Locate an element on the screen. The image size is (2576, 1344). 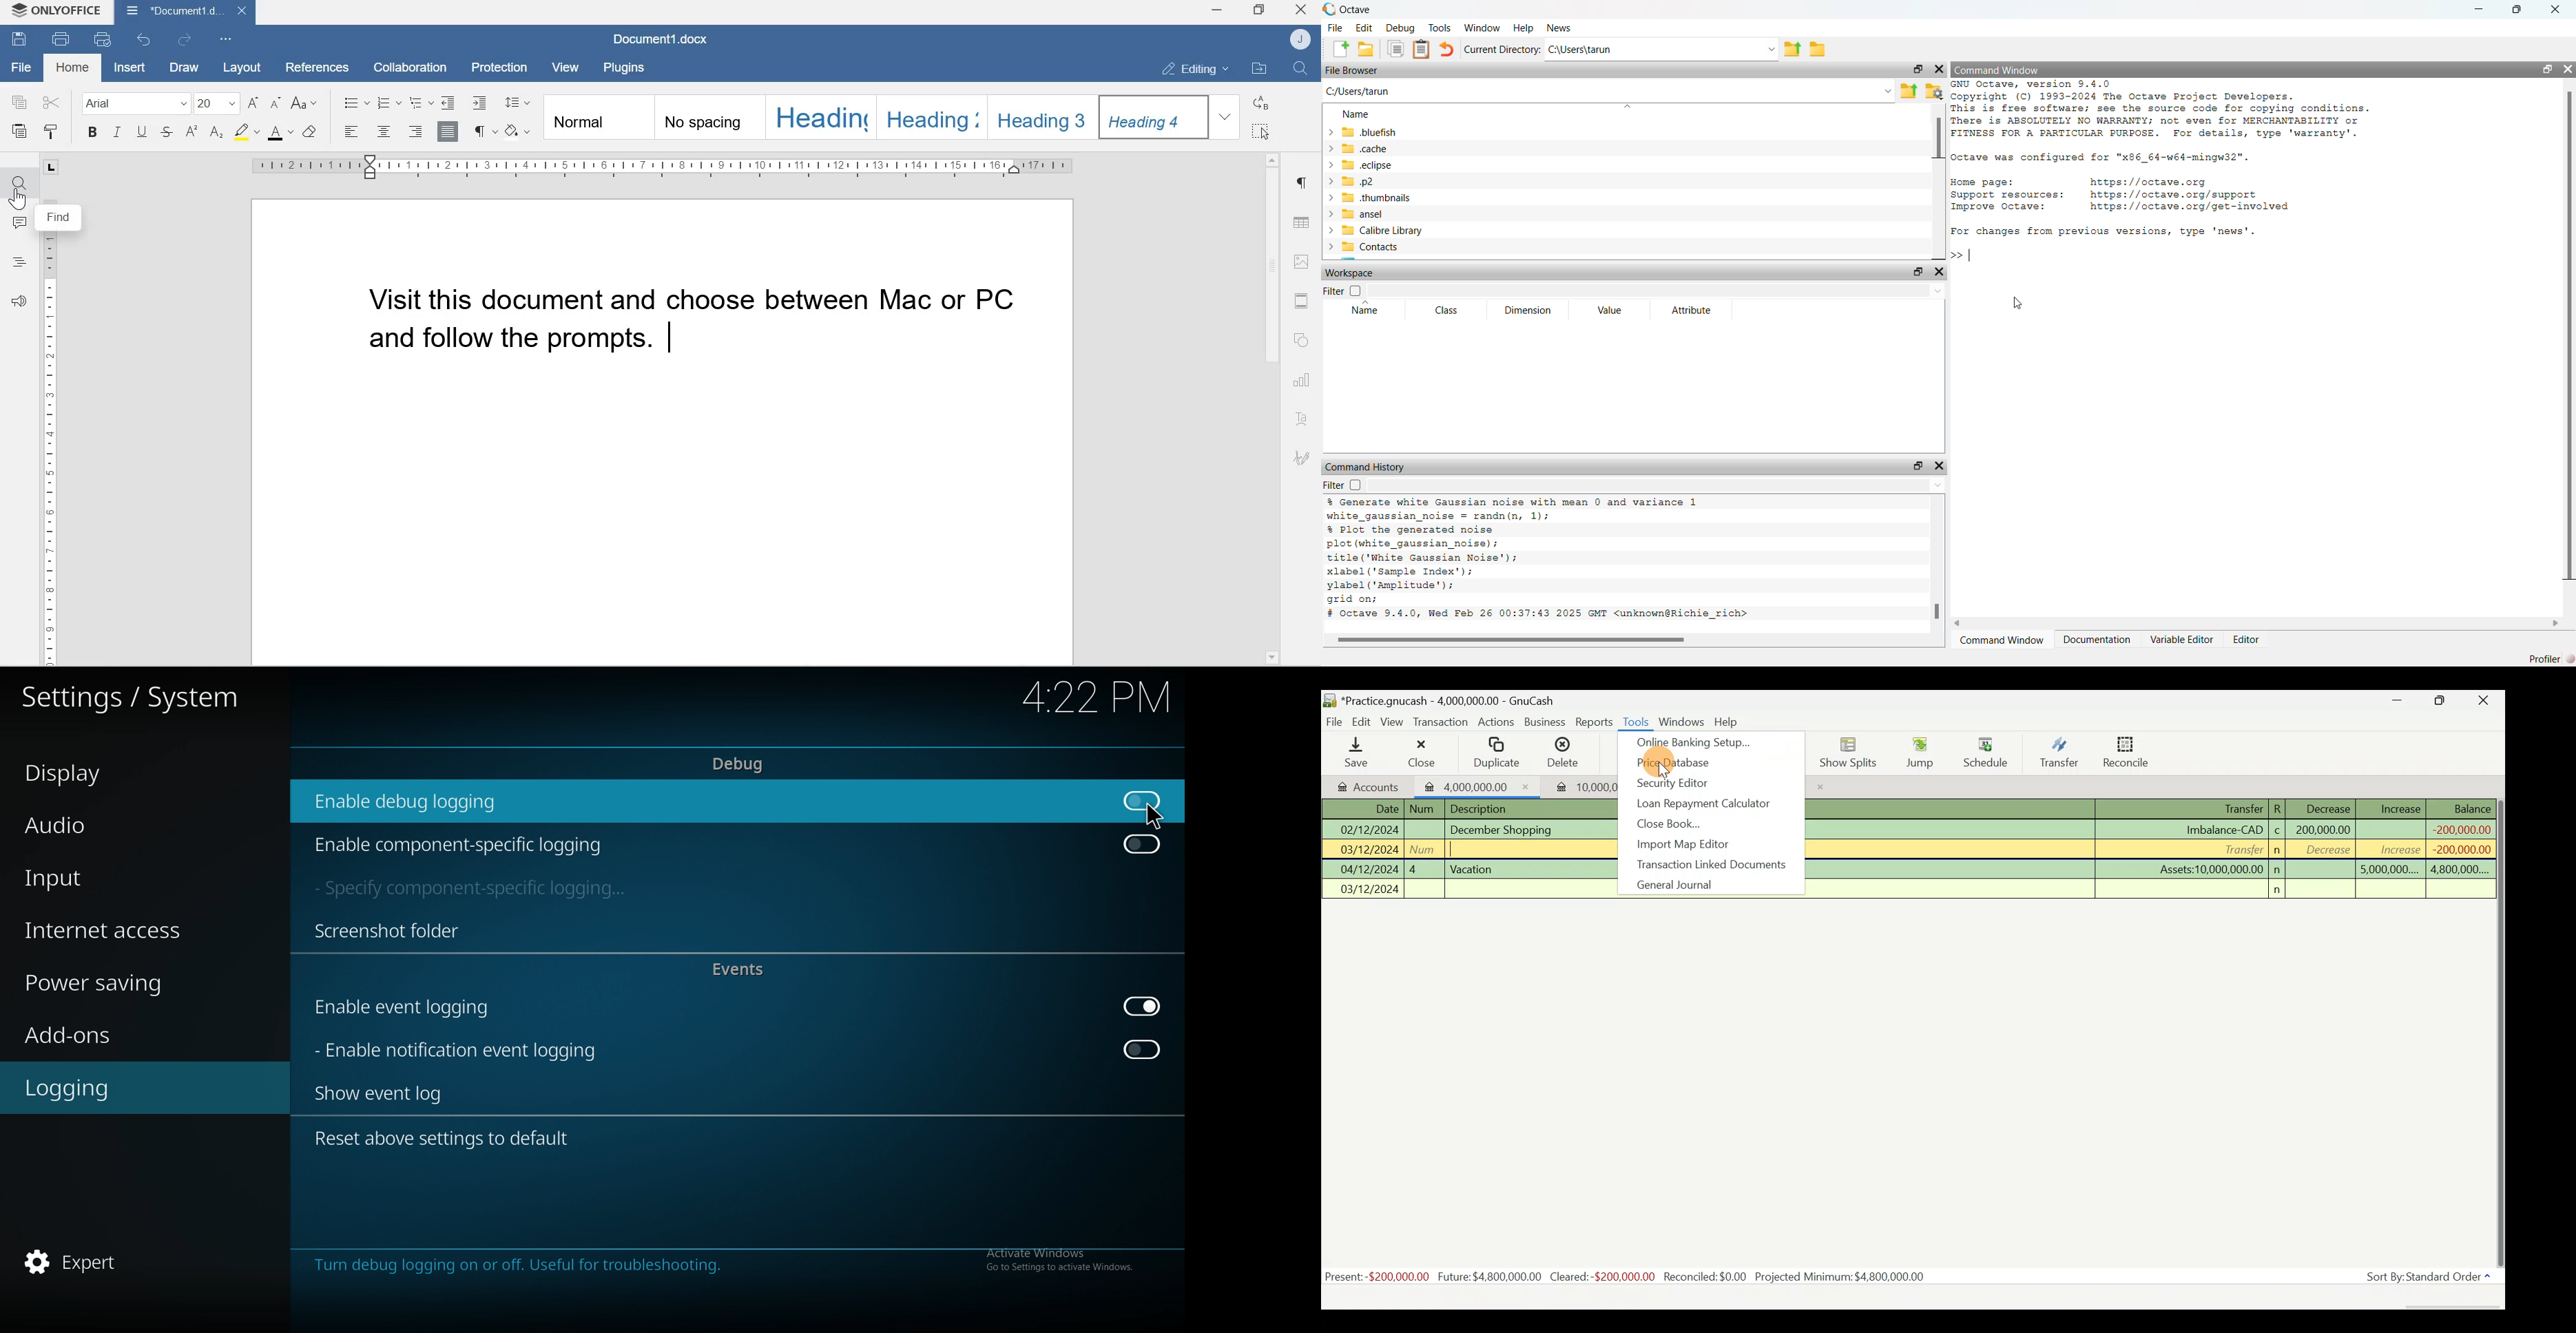
vertical scroll bar is located at coordinates (1935, 566).